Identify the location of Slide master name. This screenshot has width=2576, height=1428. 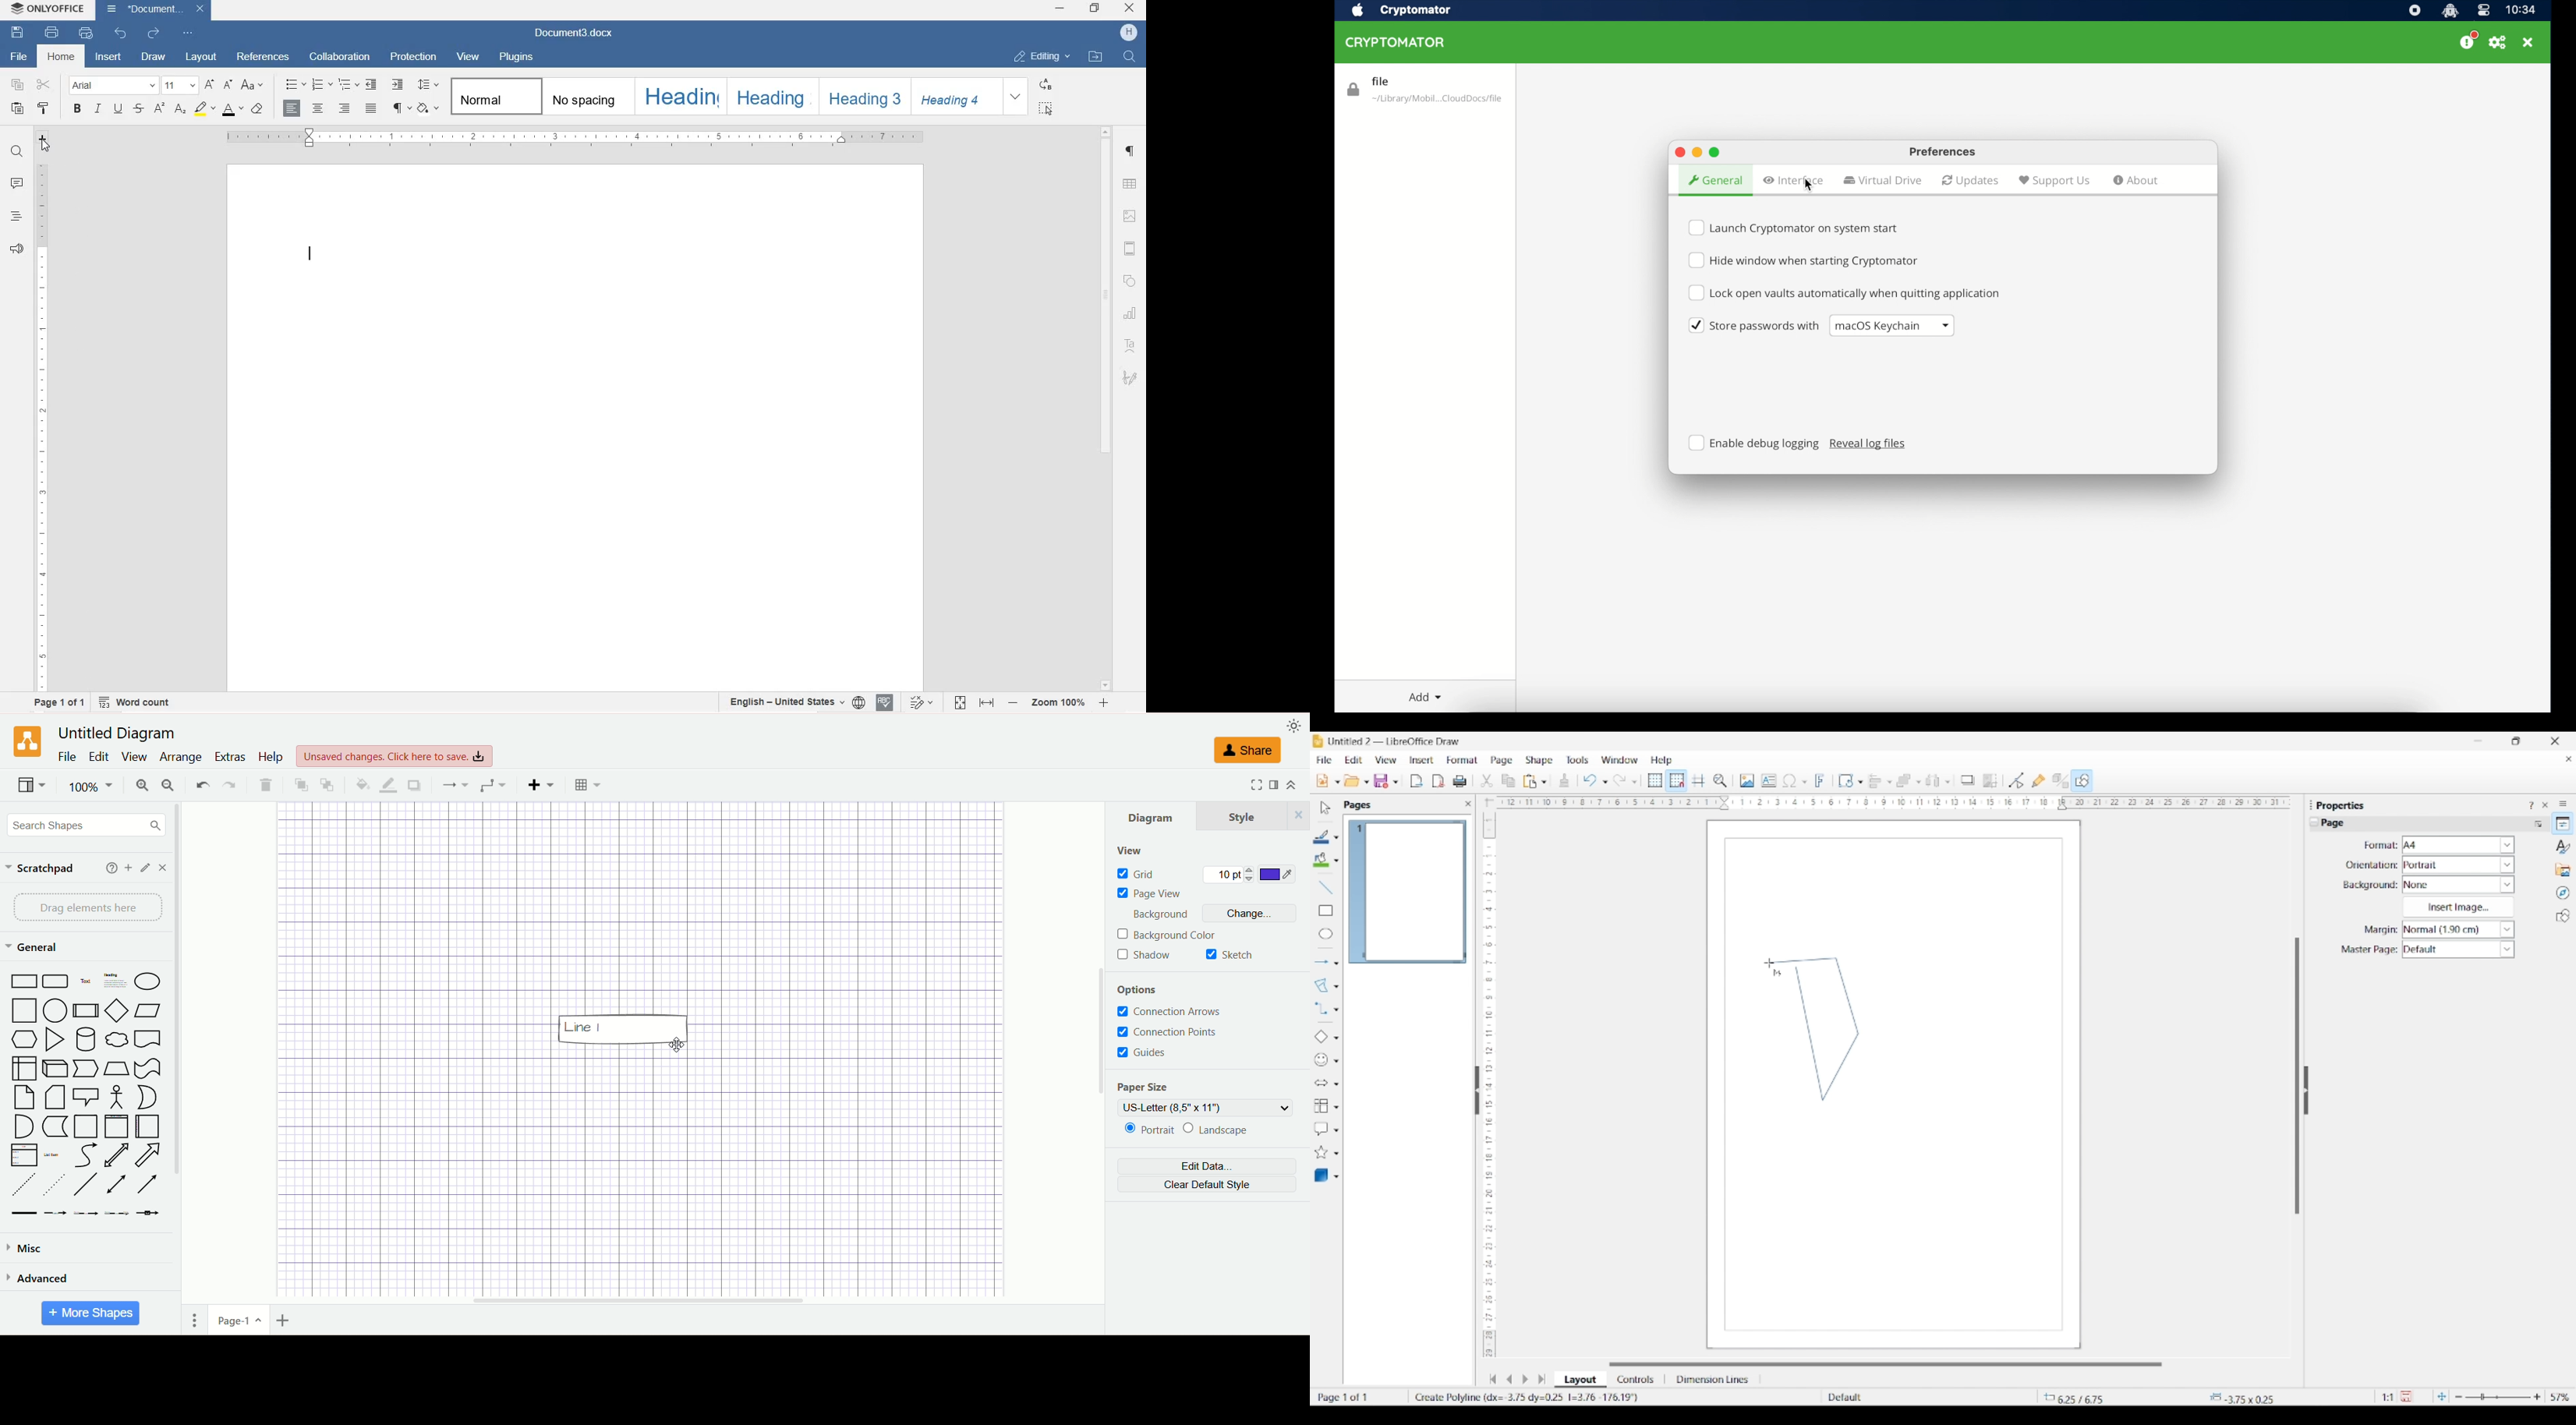
(1902, 1398).